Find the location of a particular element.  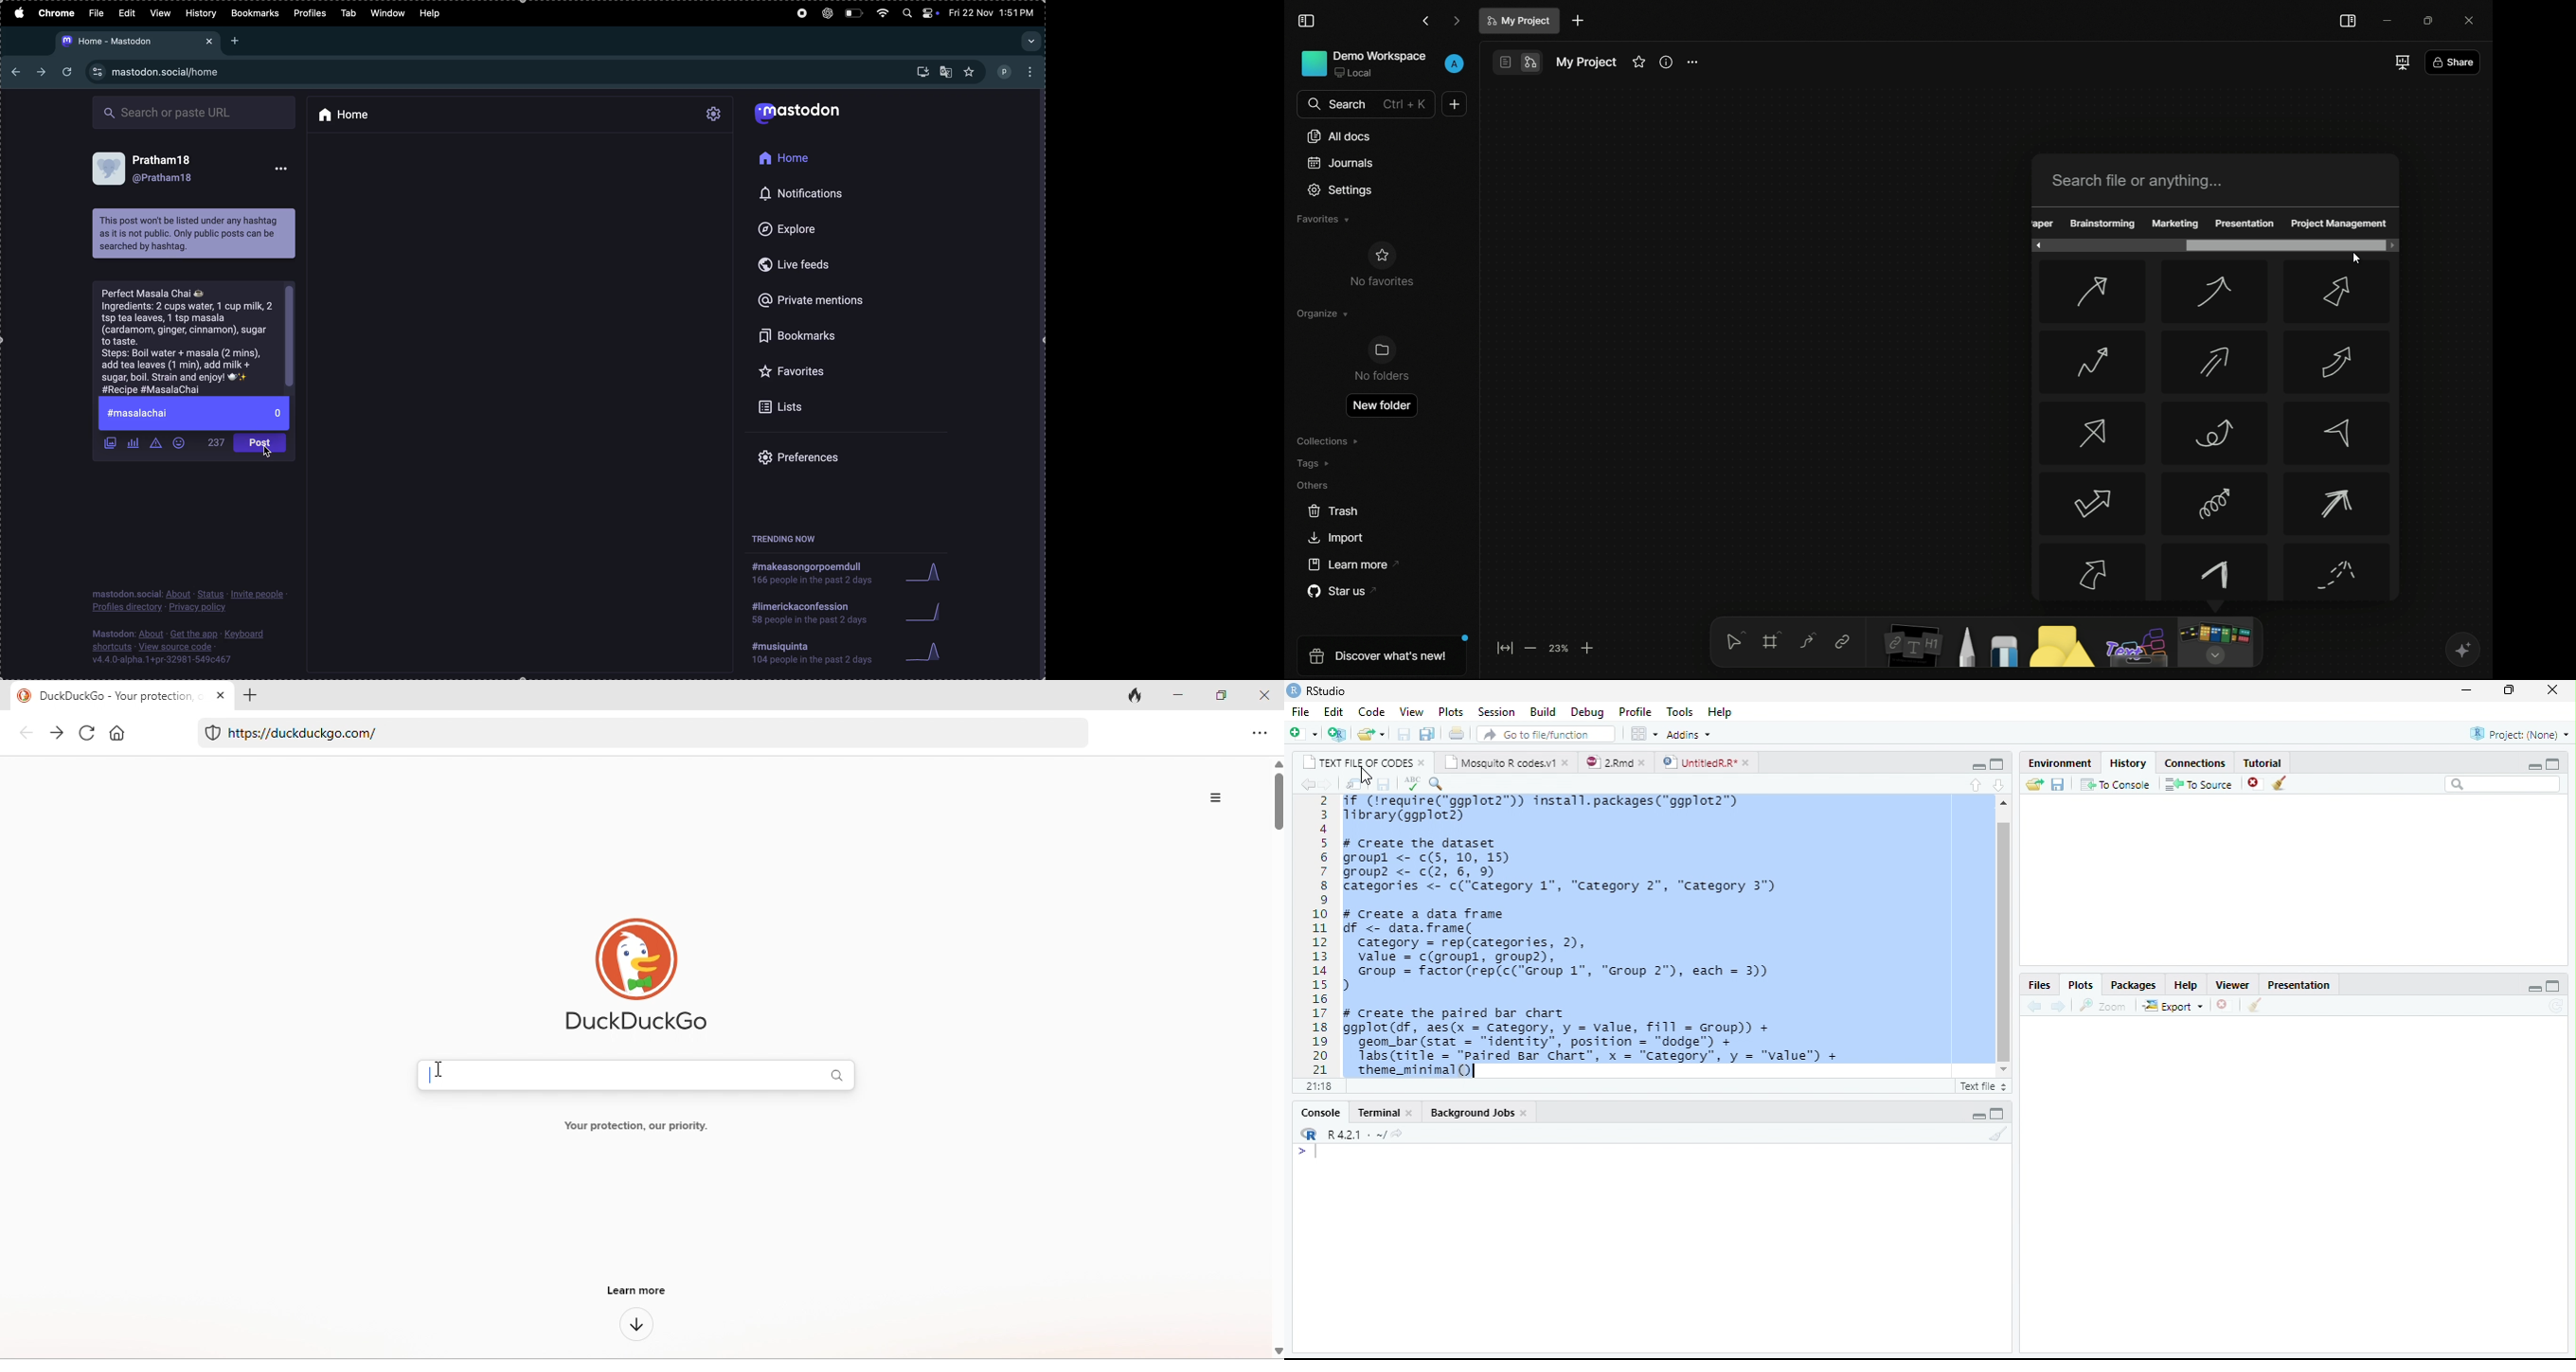

UntitledR.R* is located at coordinates (1699, 762).